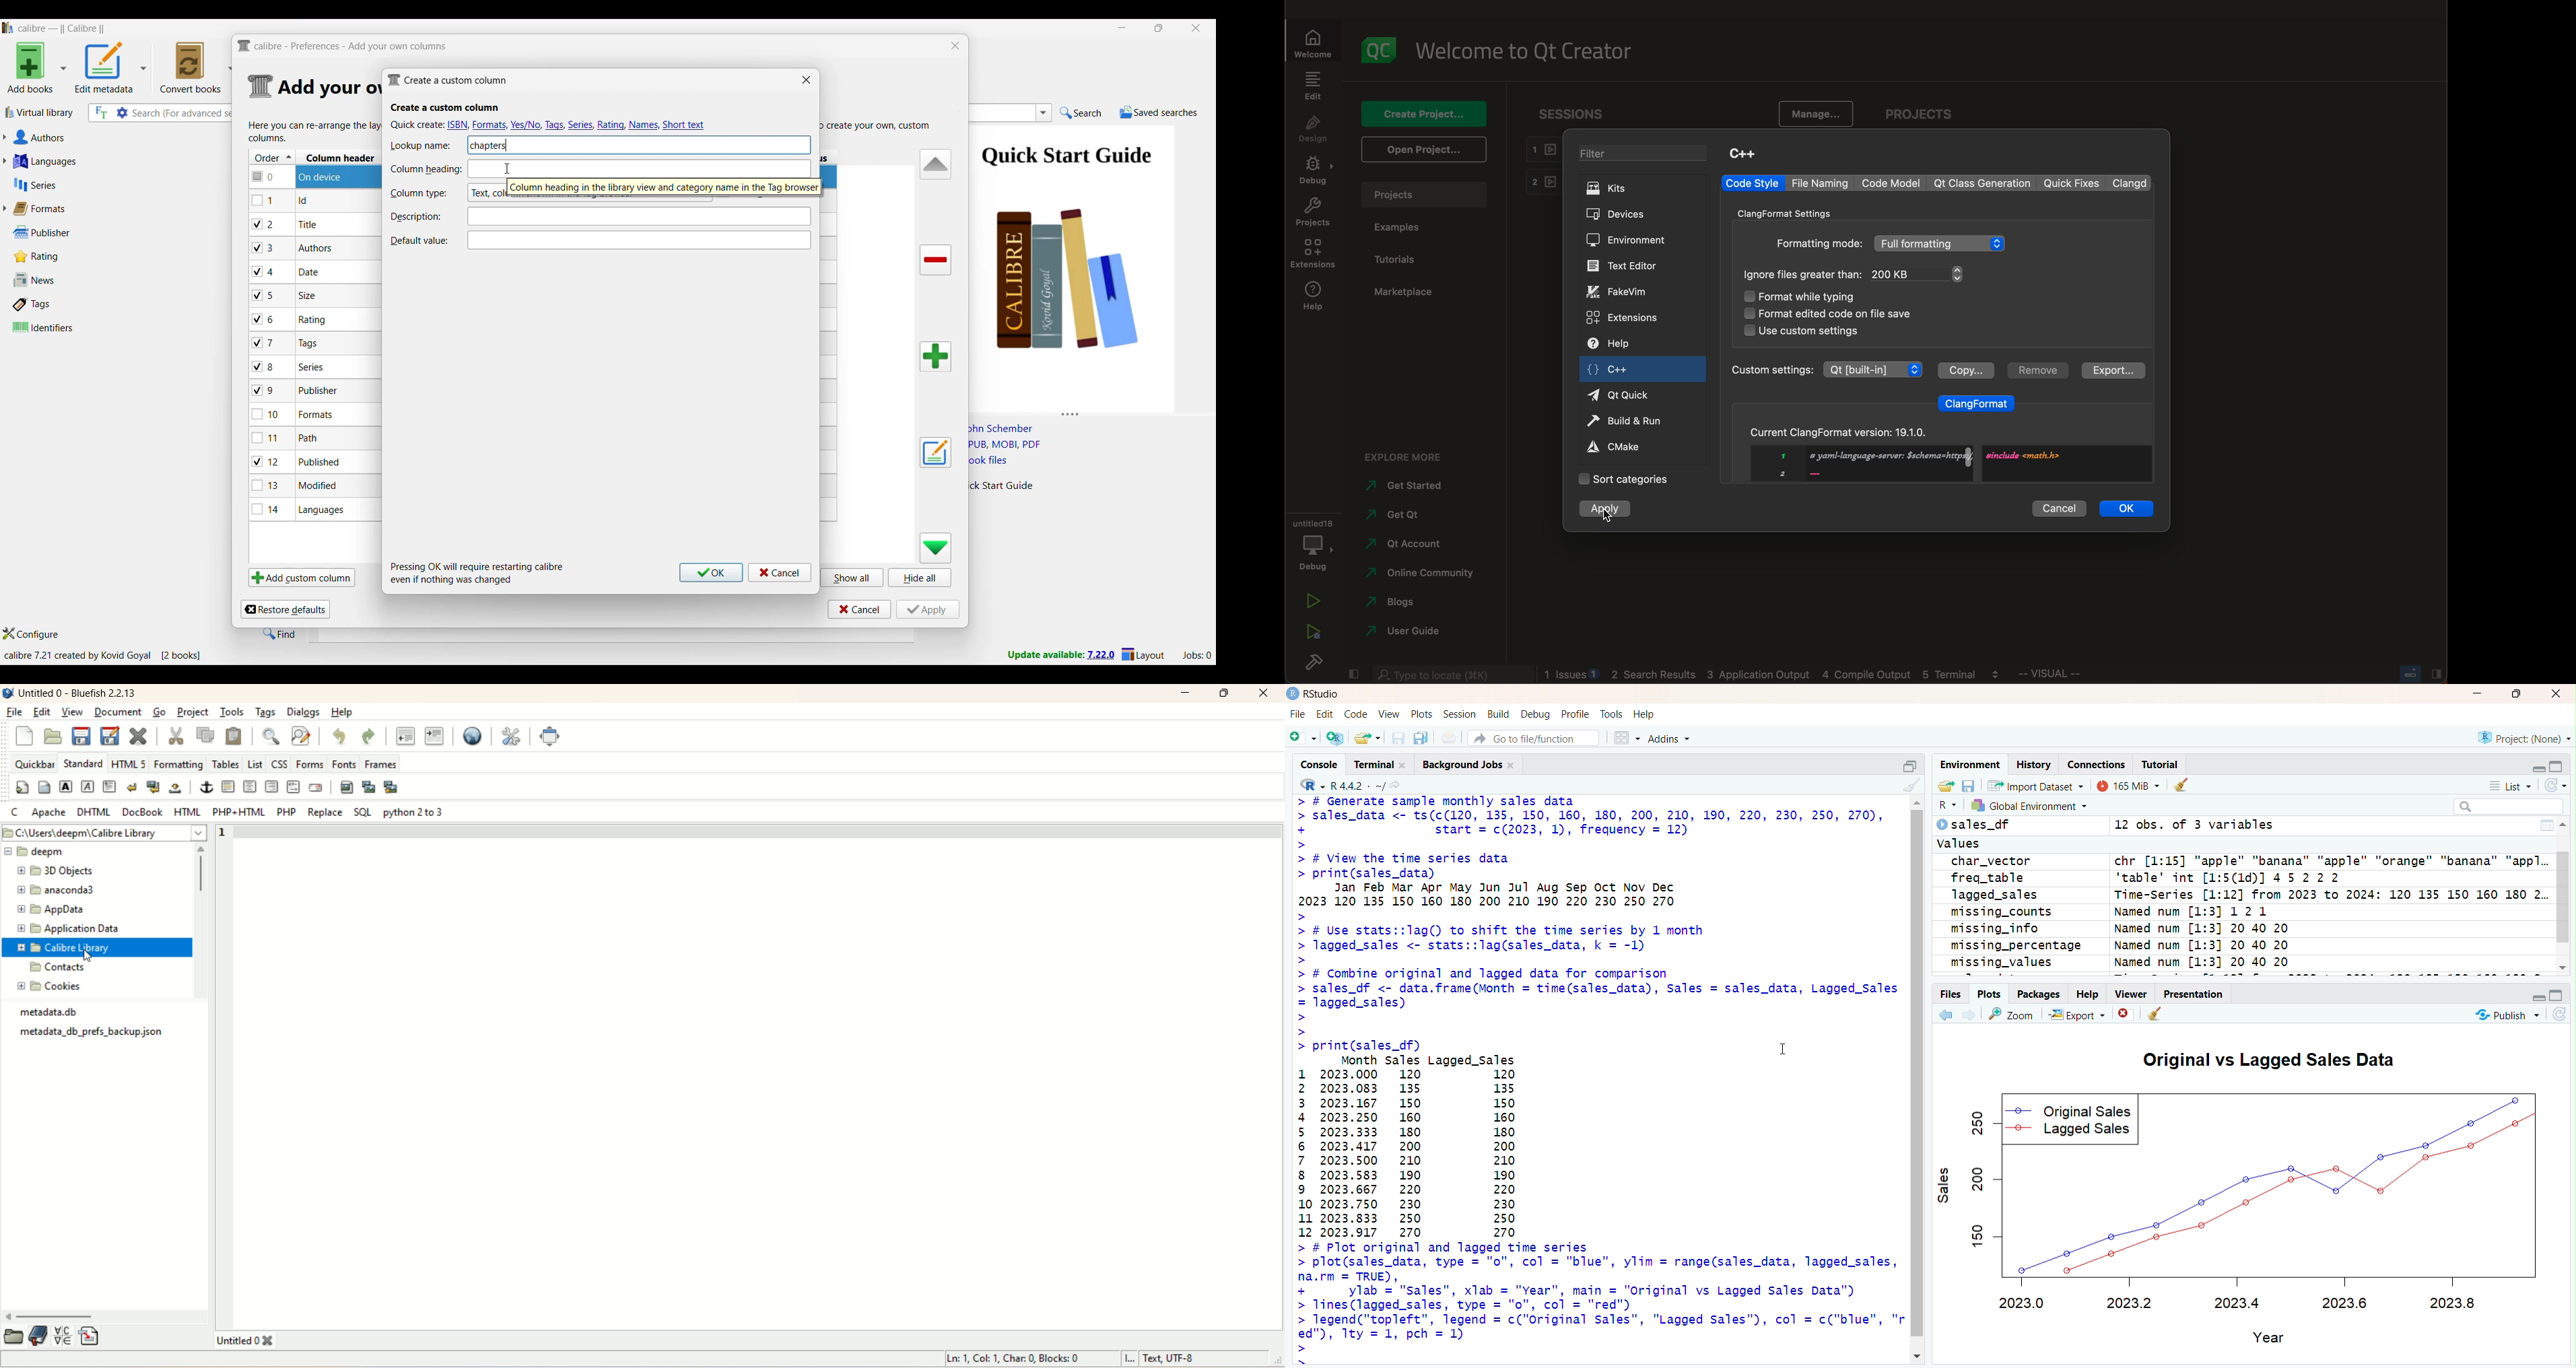  Describe the element at coordinates (1911, 765) in the screenshot. I see `collapse` at that location.